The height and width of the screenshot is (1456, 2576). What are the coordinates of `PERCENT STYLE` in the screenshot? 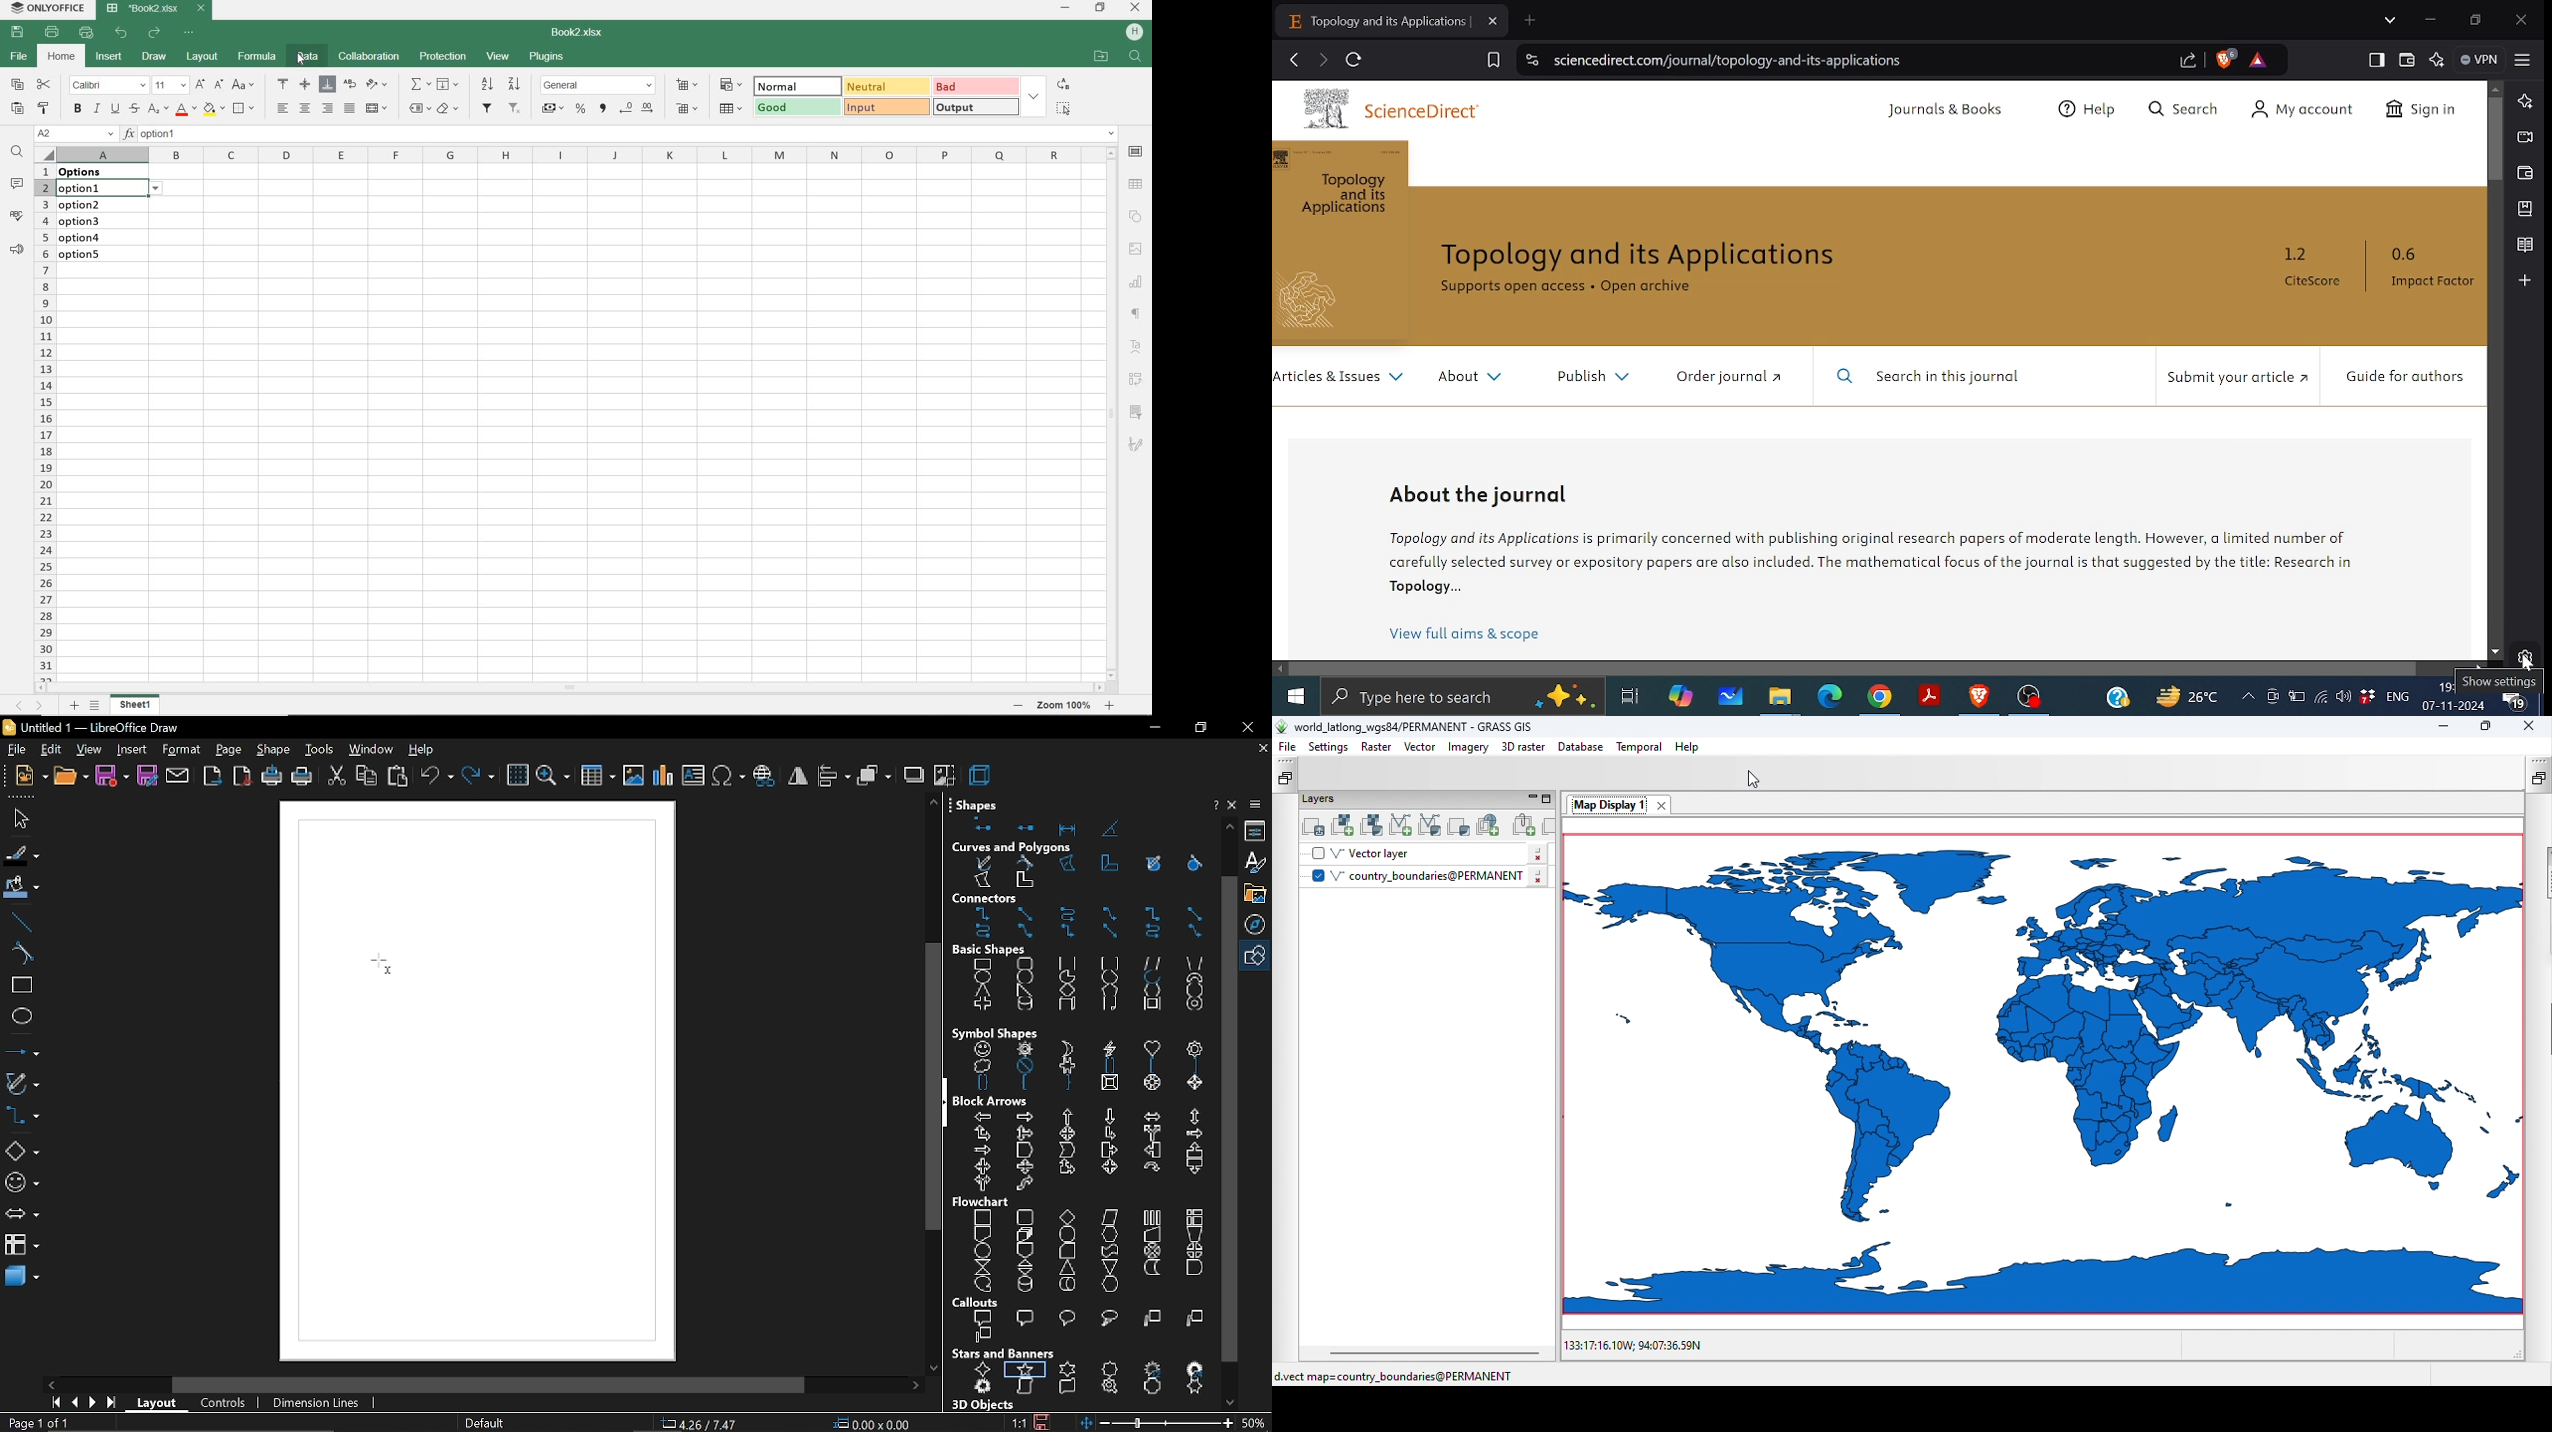 It's located at (579, 110).